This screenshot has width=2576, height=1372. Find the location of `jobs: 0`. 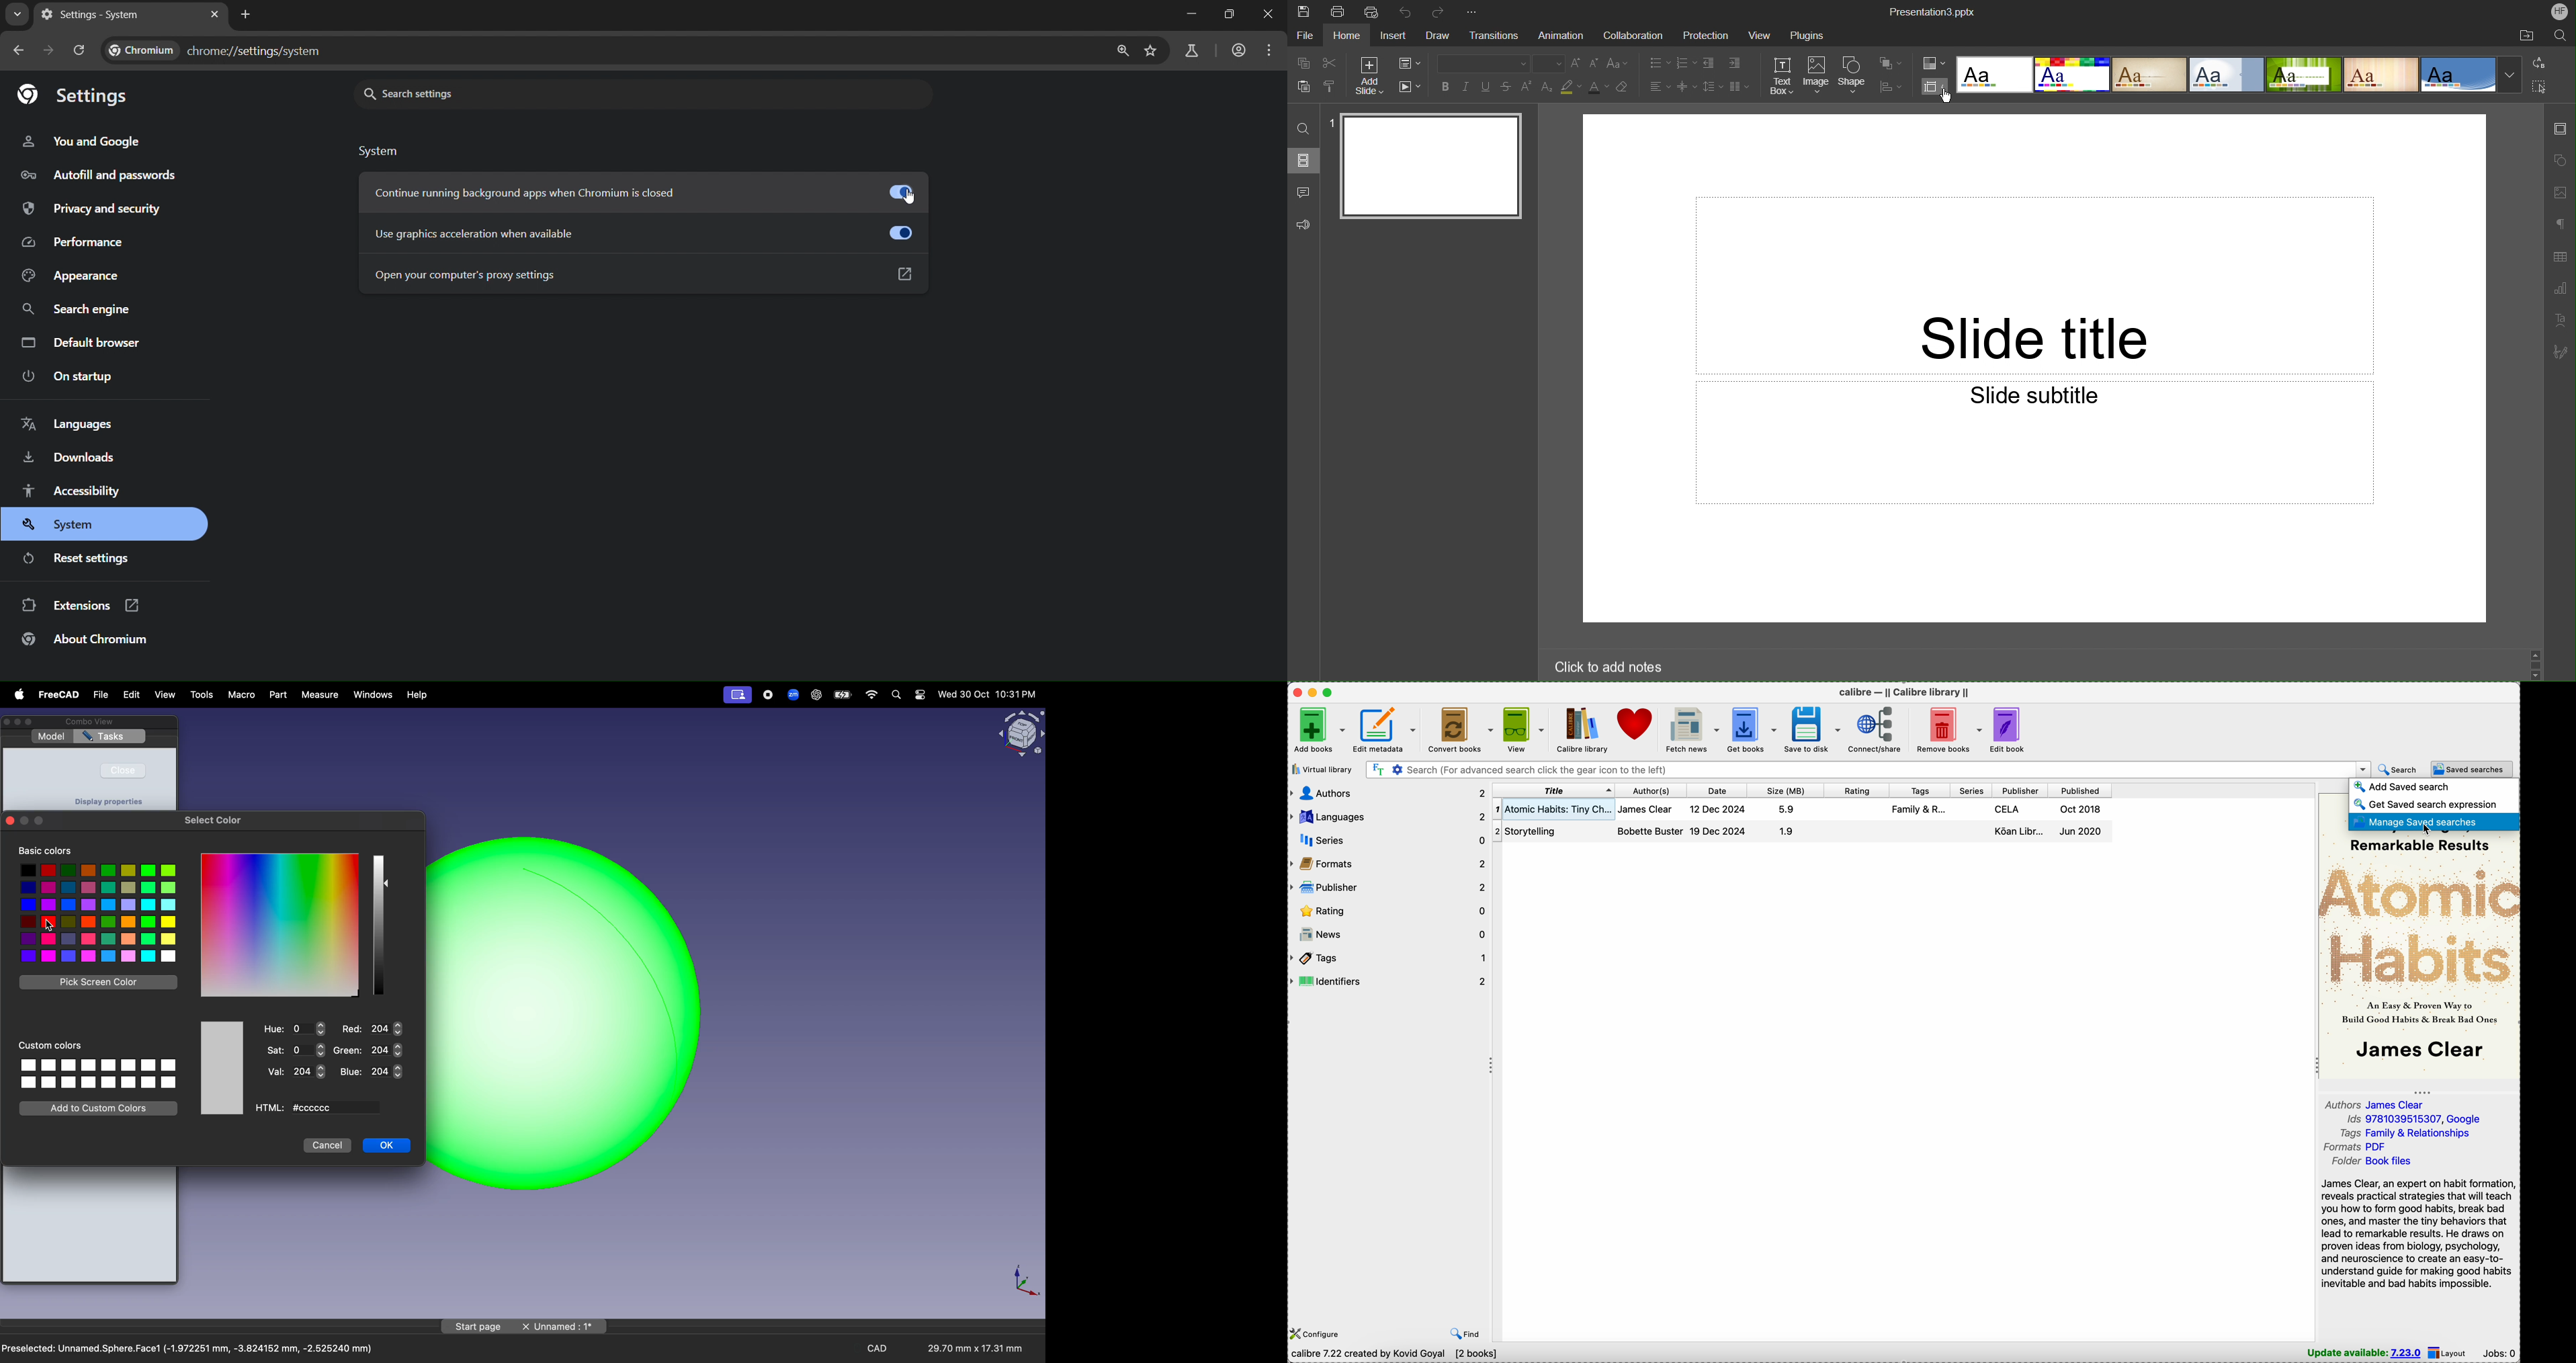

jobs: 0 is located at coordinates (2501, 1354).